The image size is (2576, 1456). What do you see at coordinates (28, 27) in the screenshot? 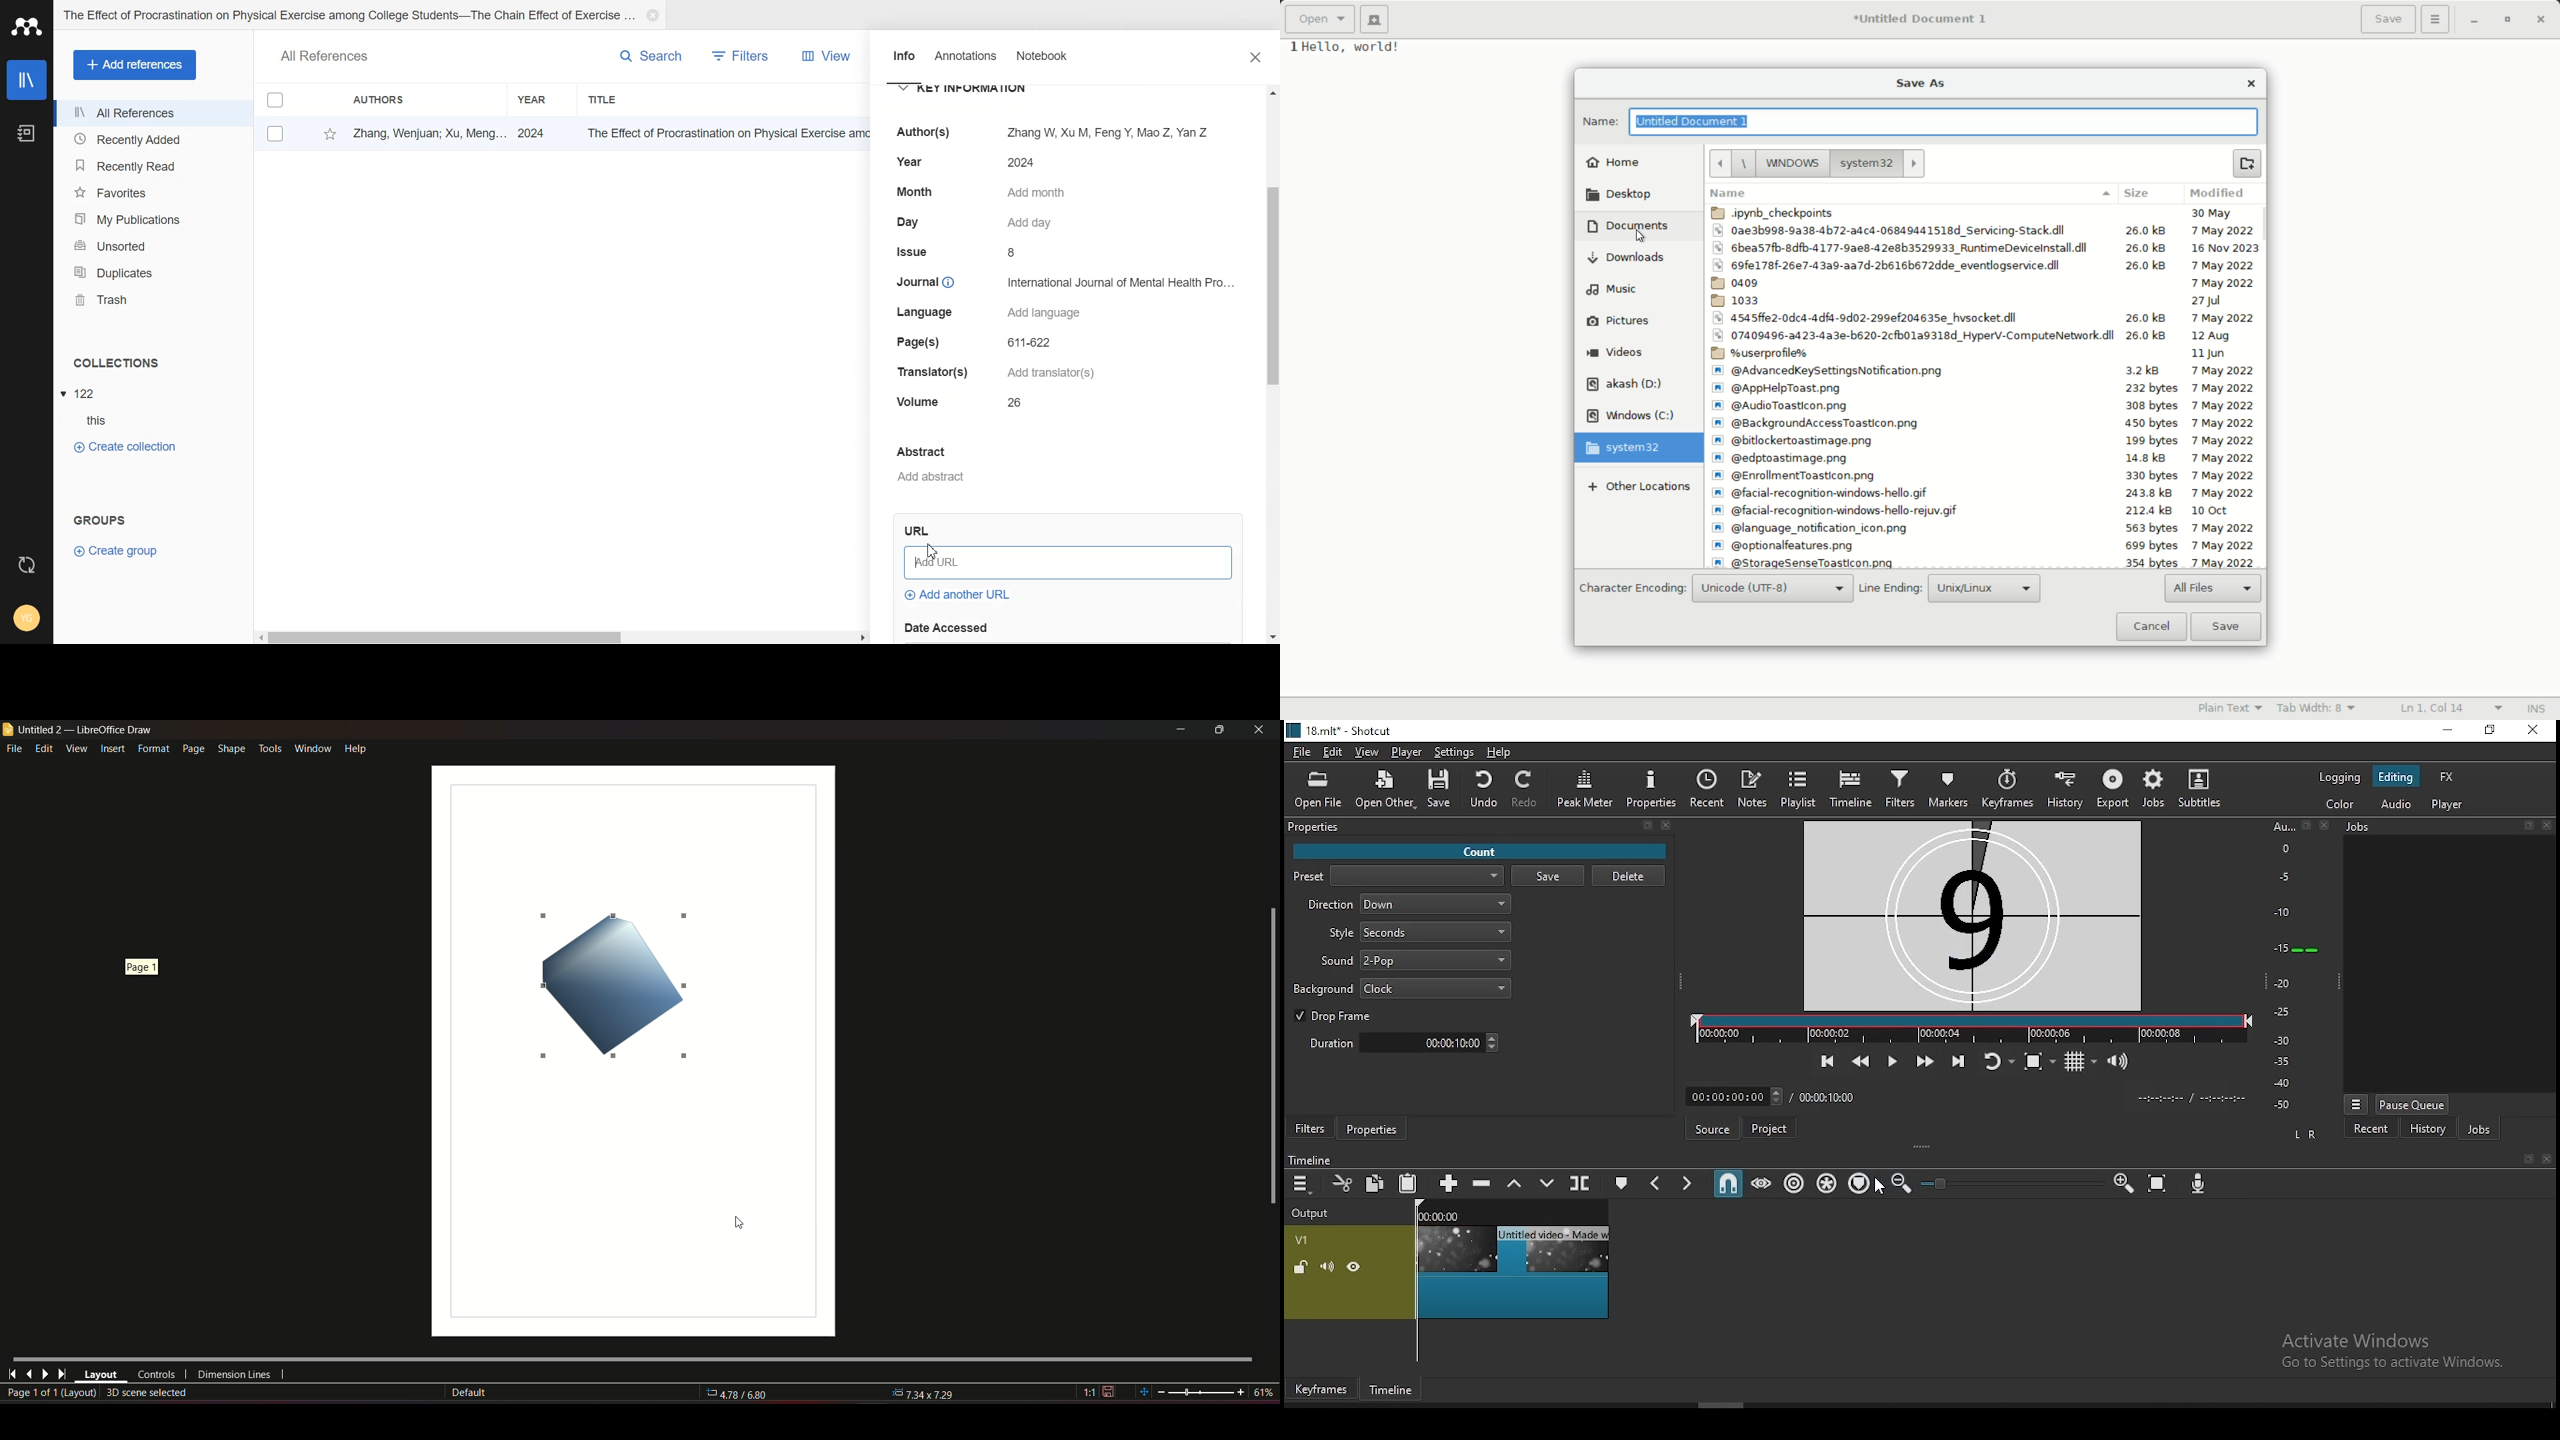
I see `Logo` at bounding box center [28, 27].